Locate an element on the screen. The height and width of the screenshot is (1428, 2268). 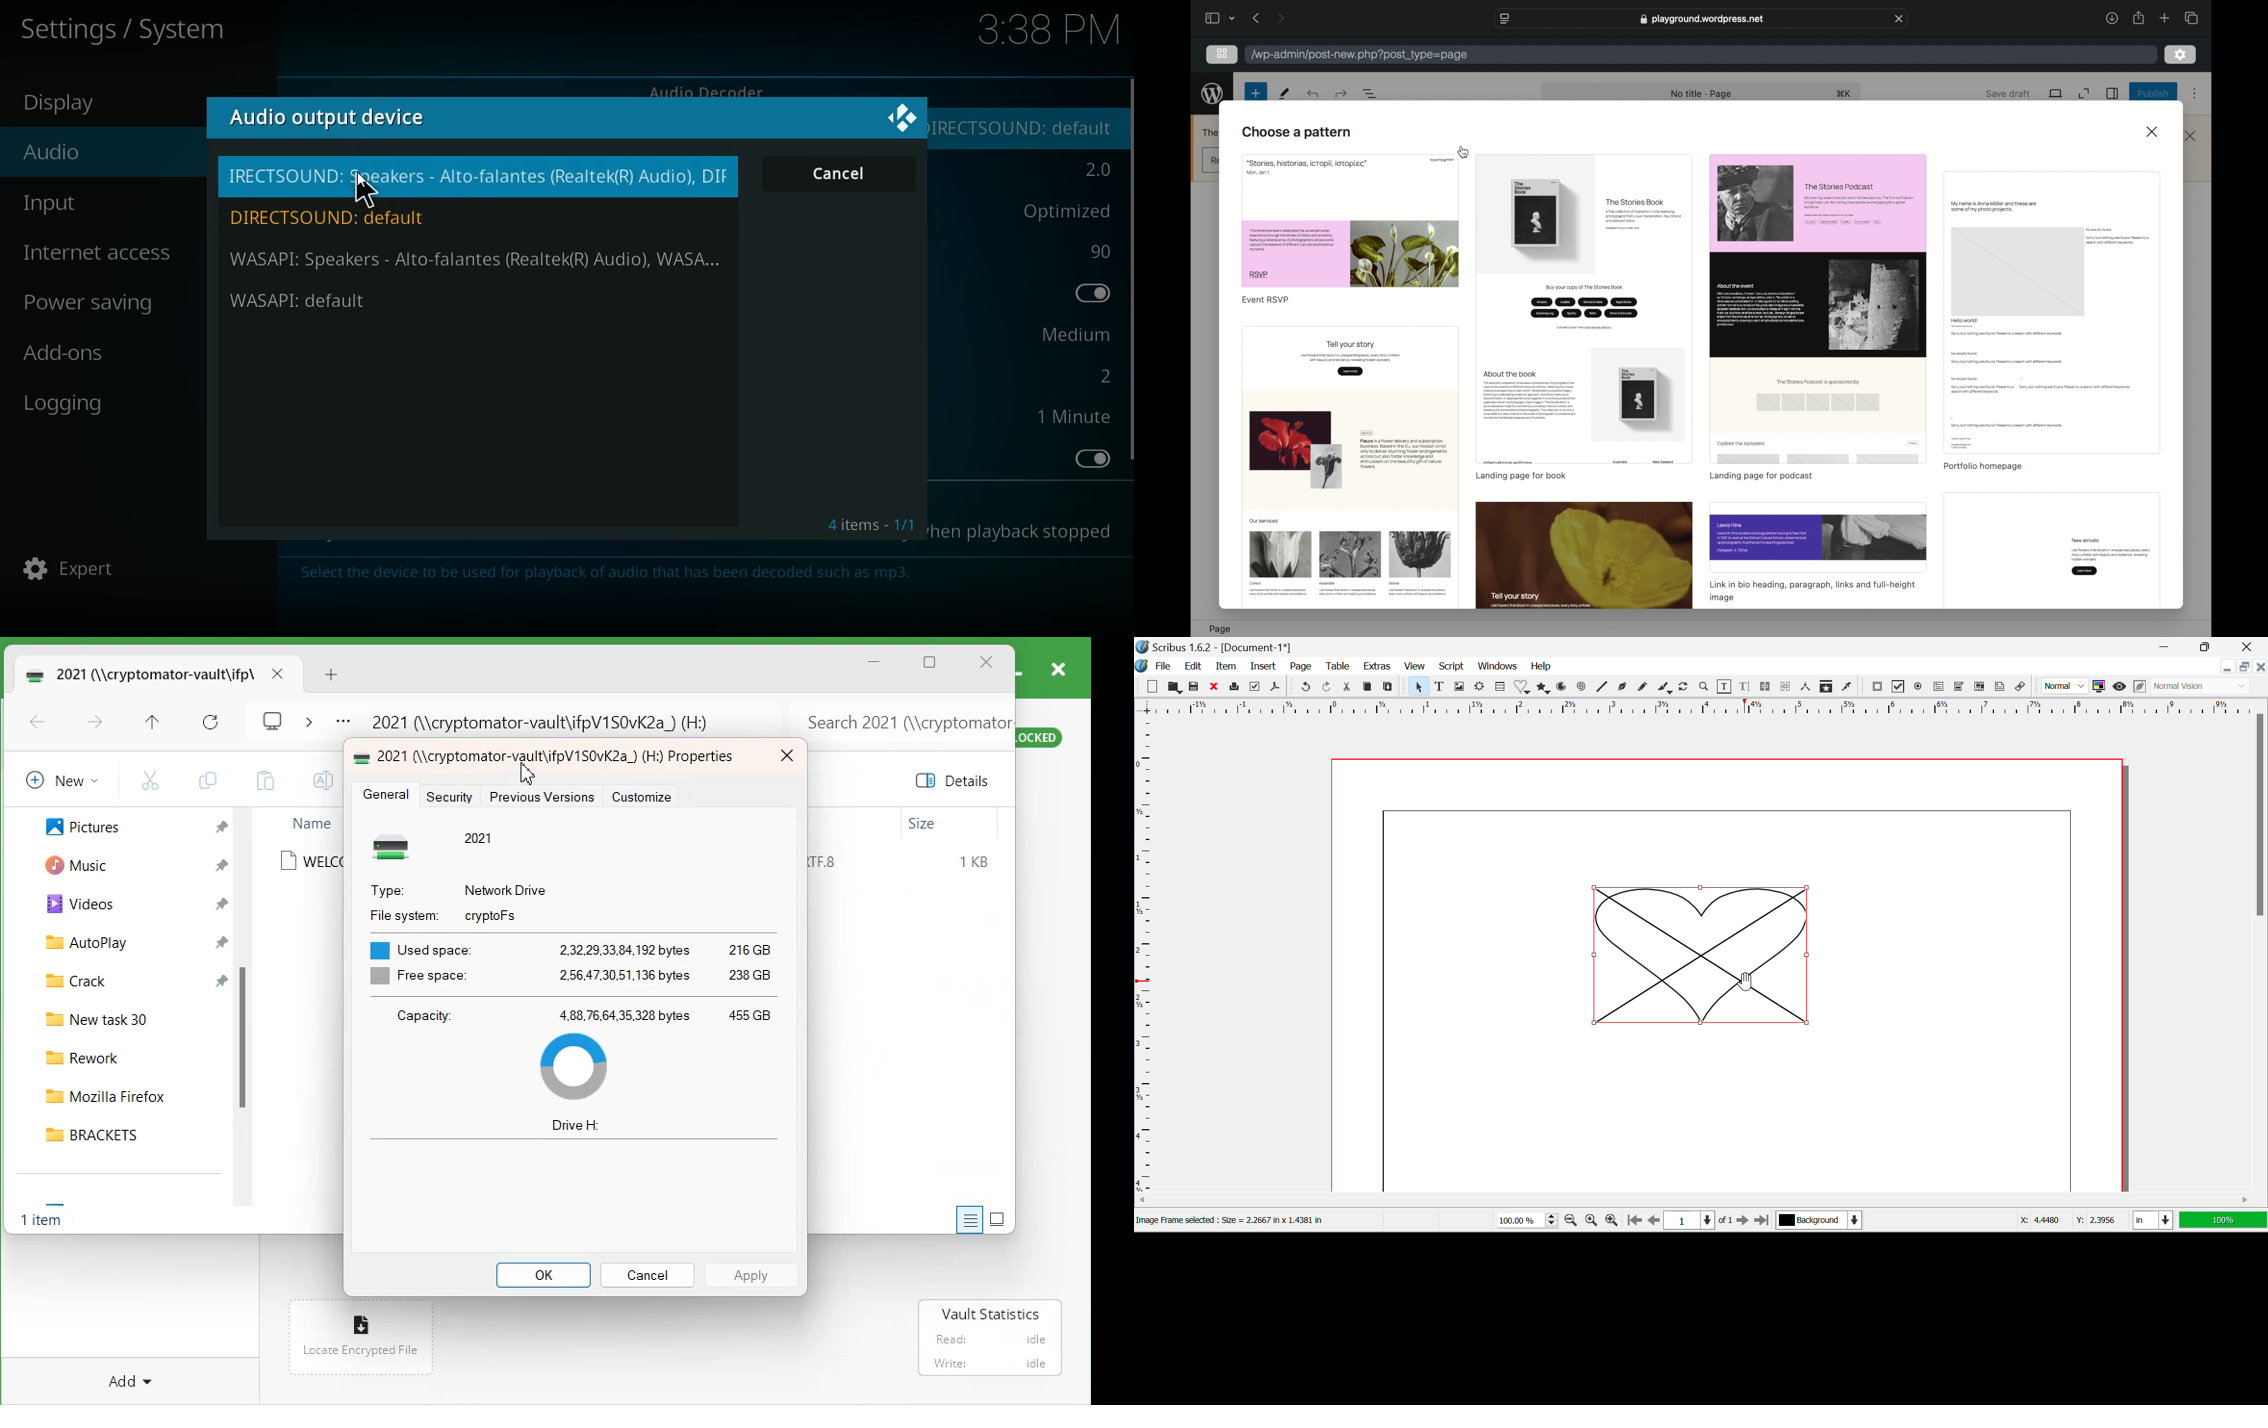
Normal is located at coordinates (2066, 685).